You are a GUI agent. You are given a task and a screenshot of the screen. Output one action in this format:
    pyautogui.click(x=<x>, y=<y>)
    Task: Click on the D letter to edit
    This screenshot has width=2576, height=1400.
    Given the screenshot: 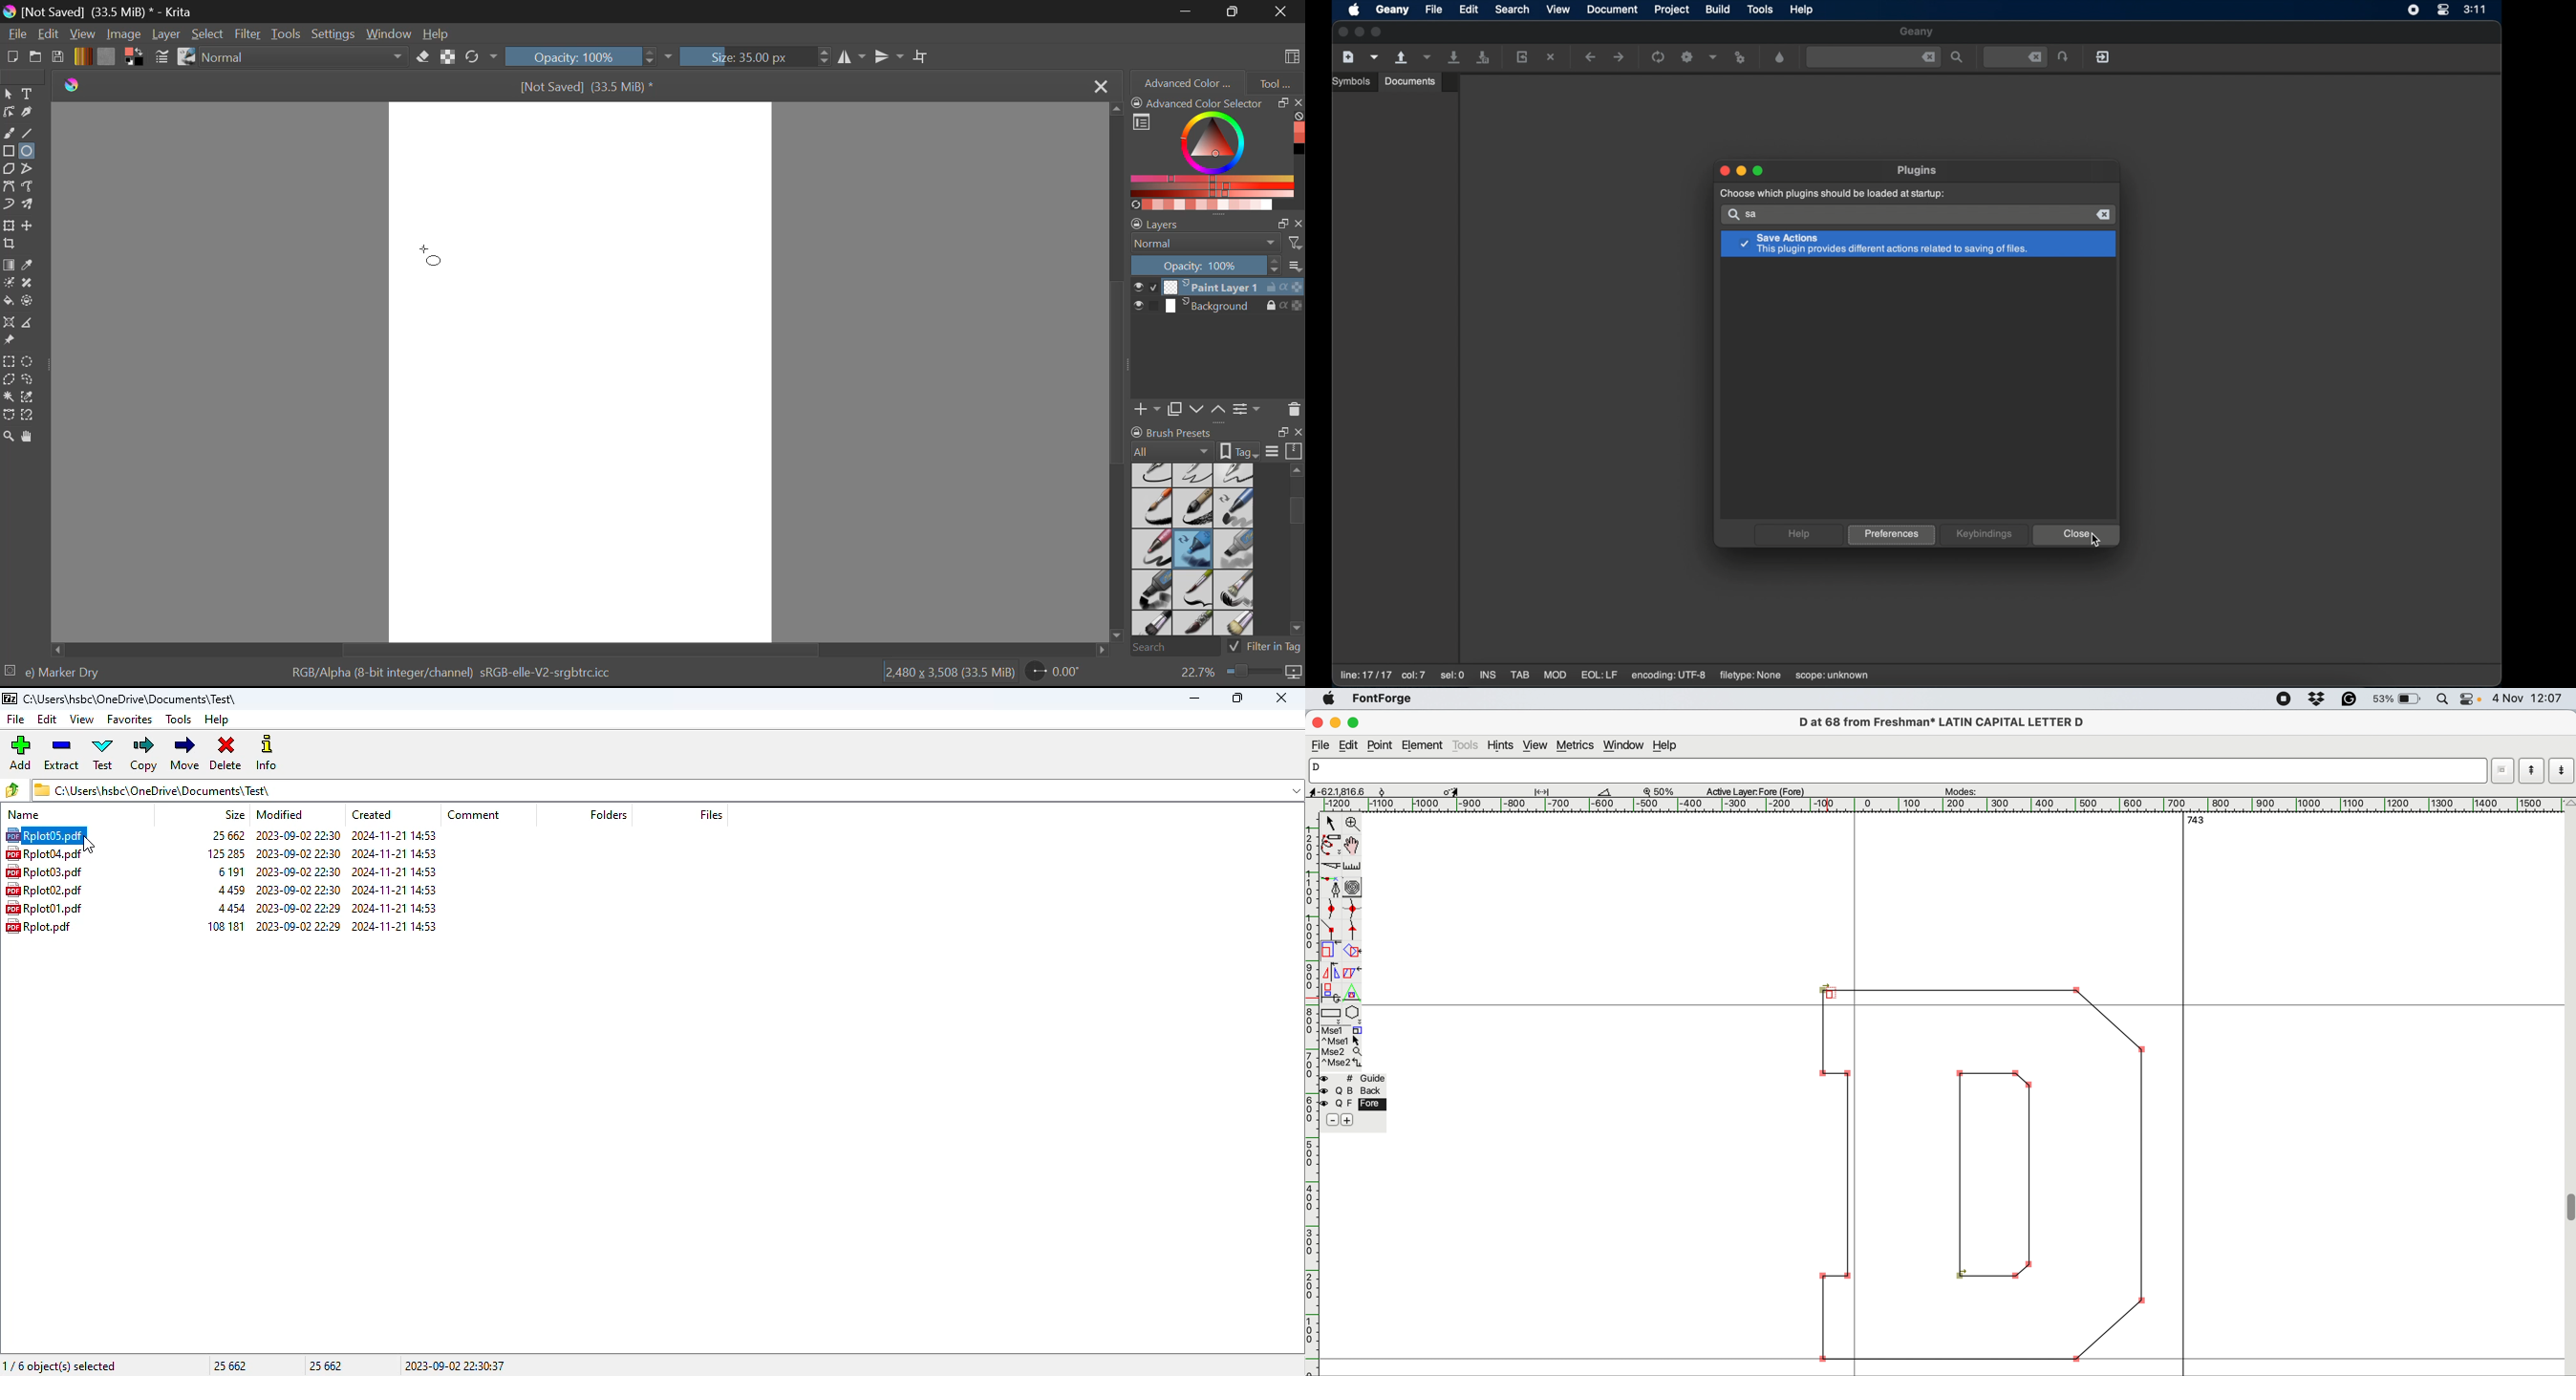 What is the action you would take?
    pyautogui.click(x=1976, y=1168)
    